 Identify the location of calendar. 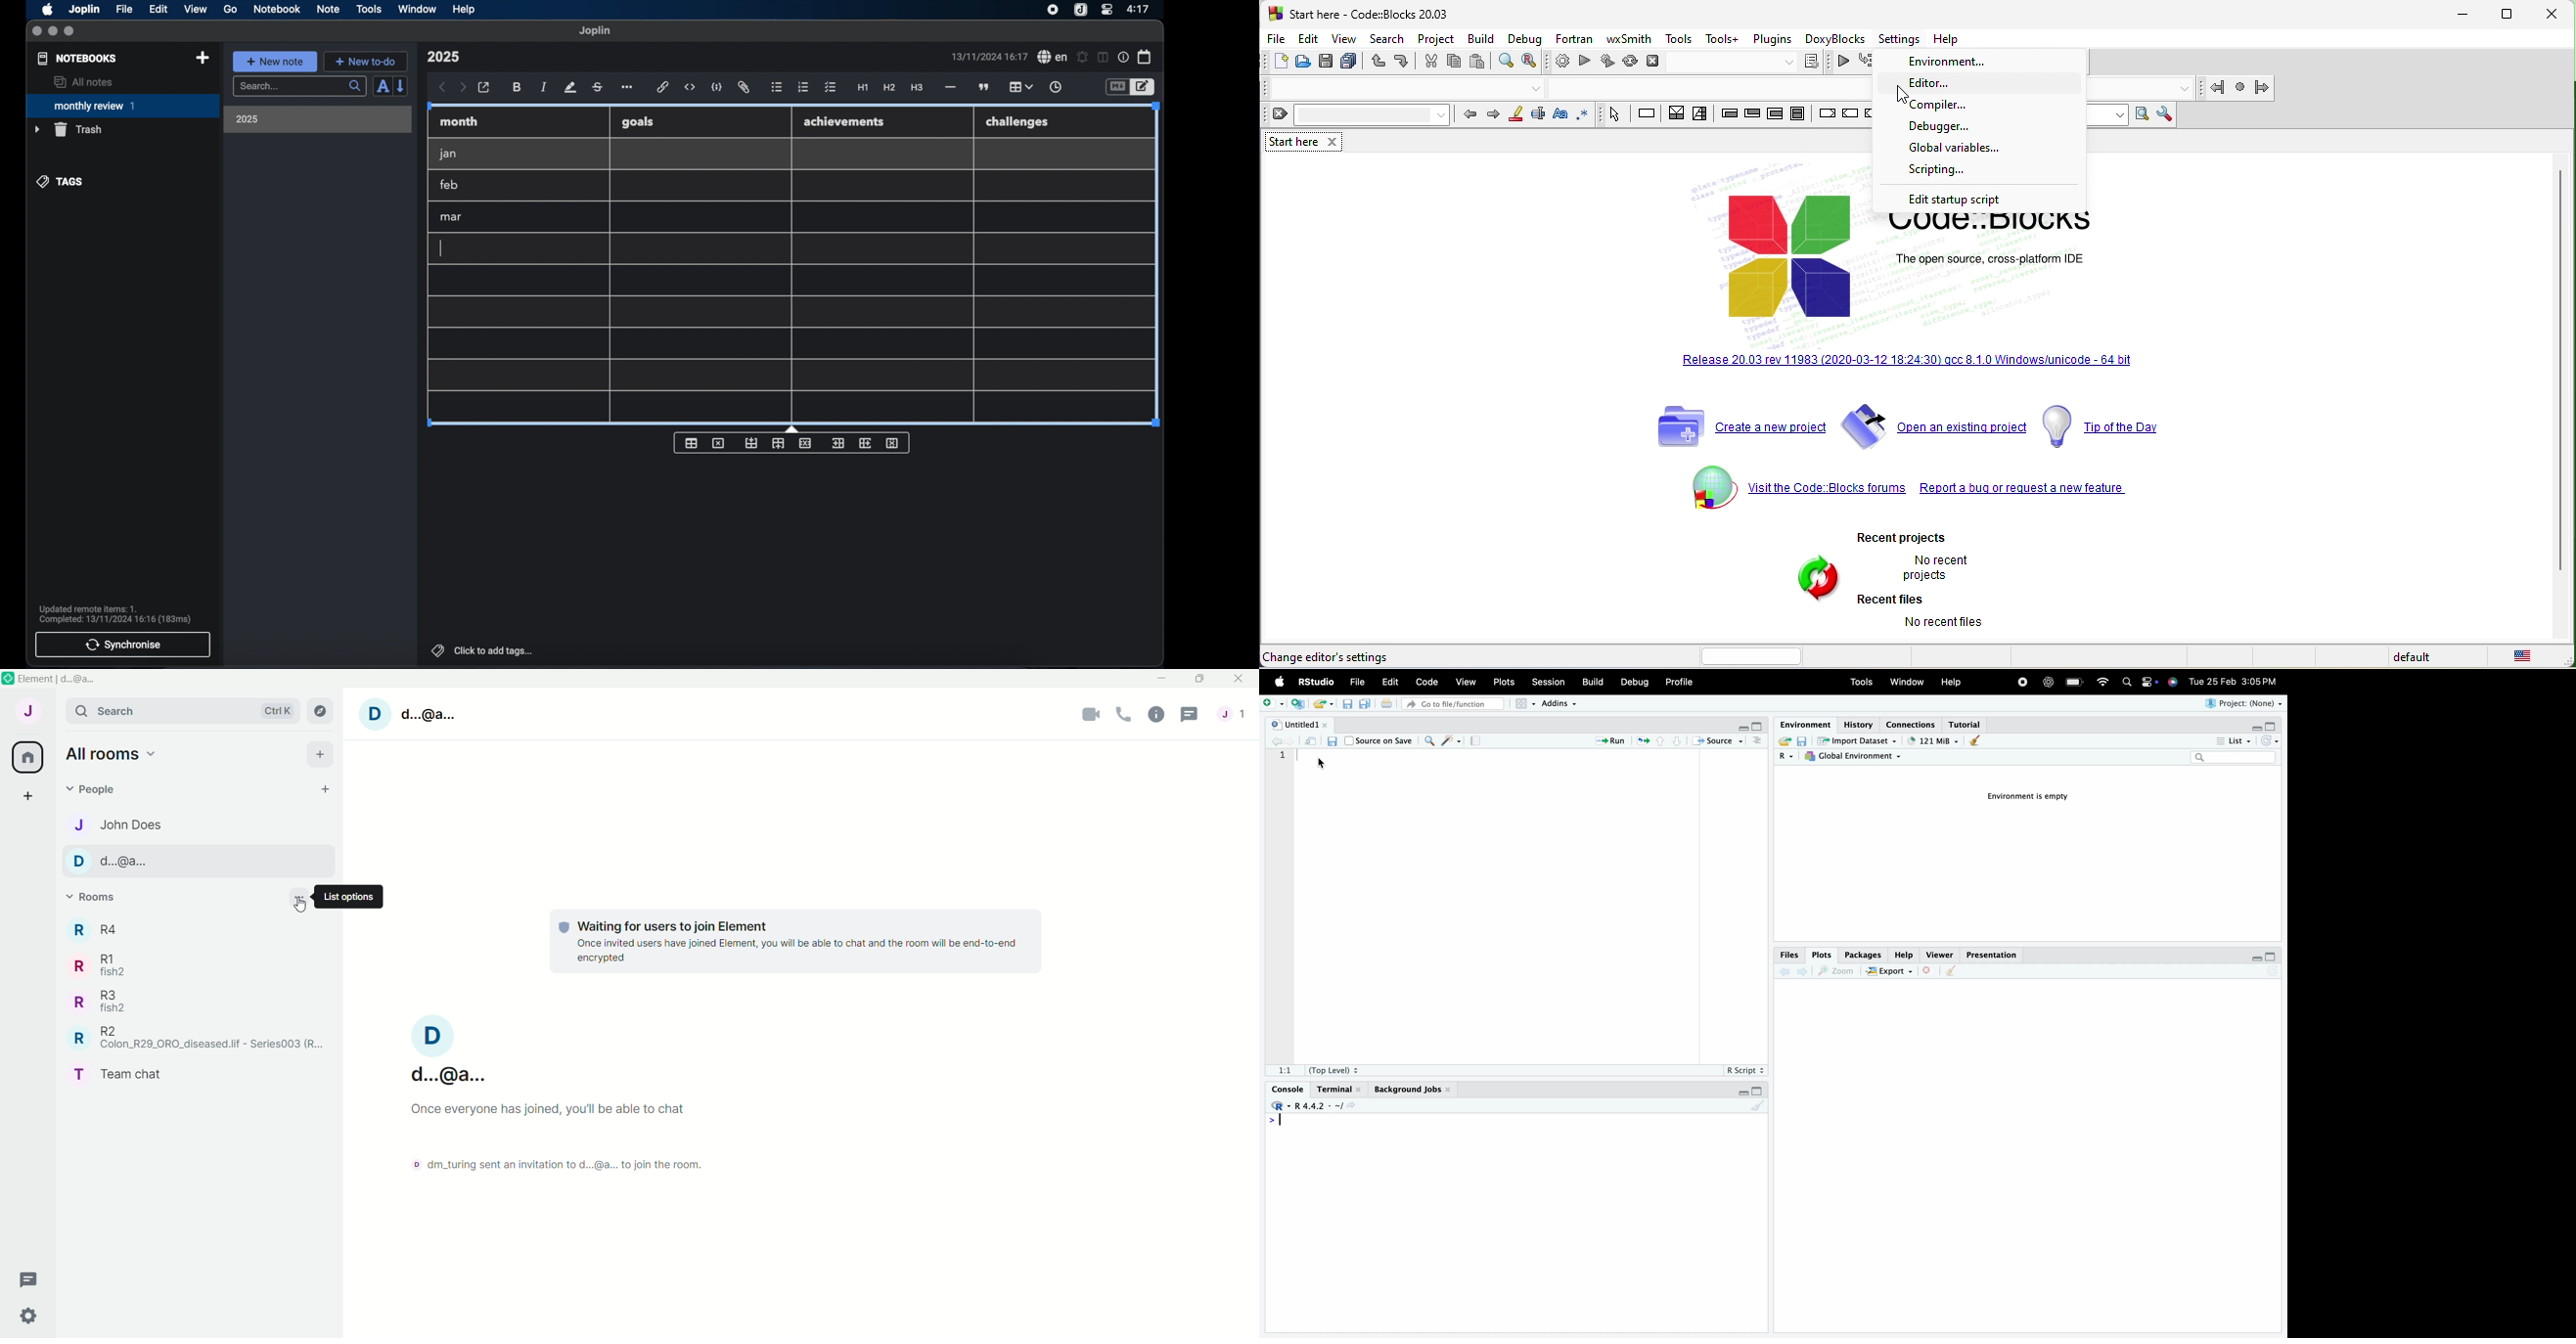
(1145, 56).